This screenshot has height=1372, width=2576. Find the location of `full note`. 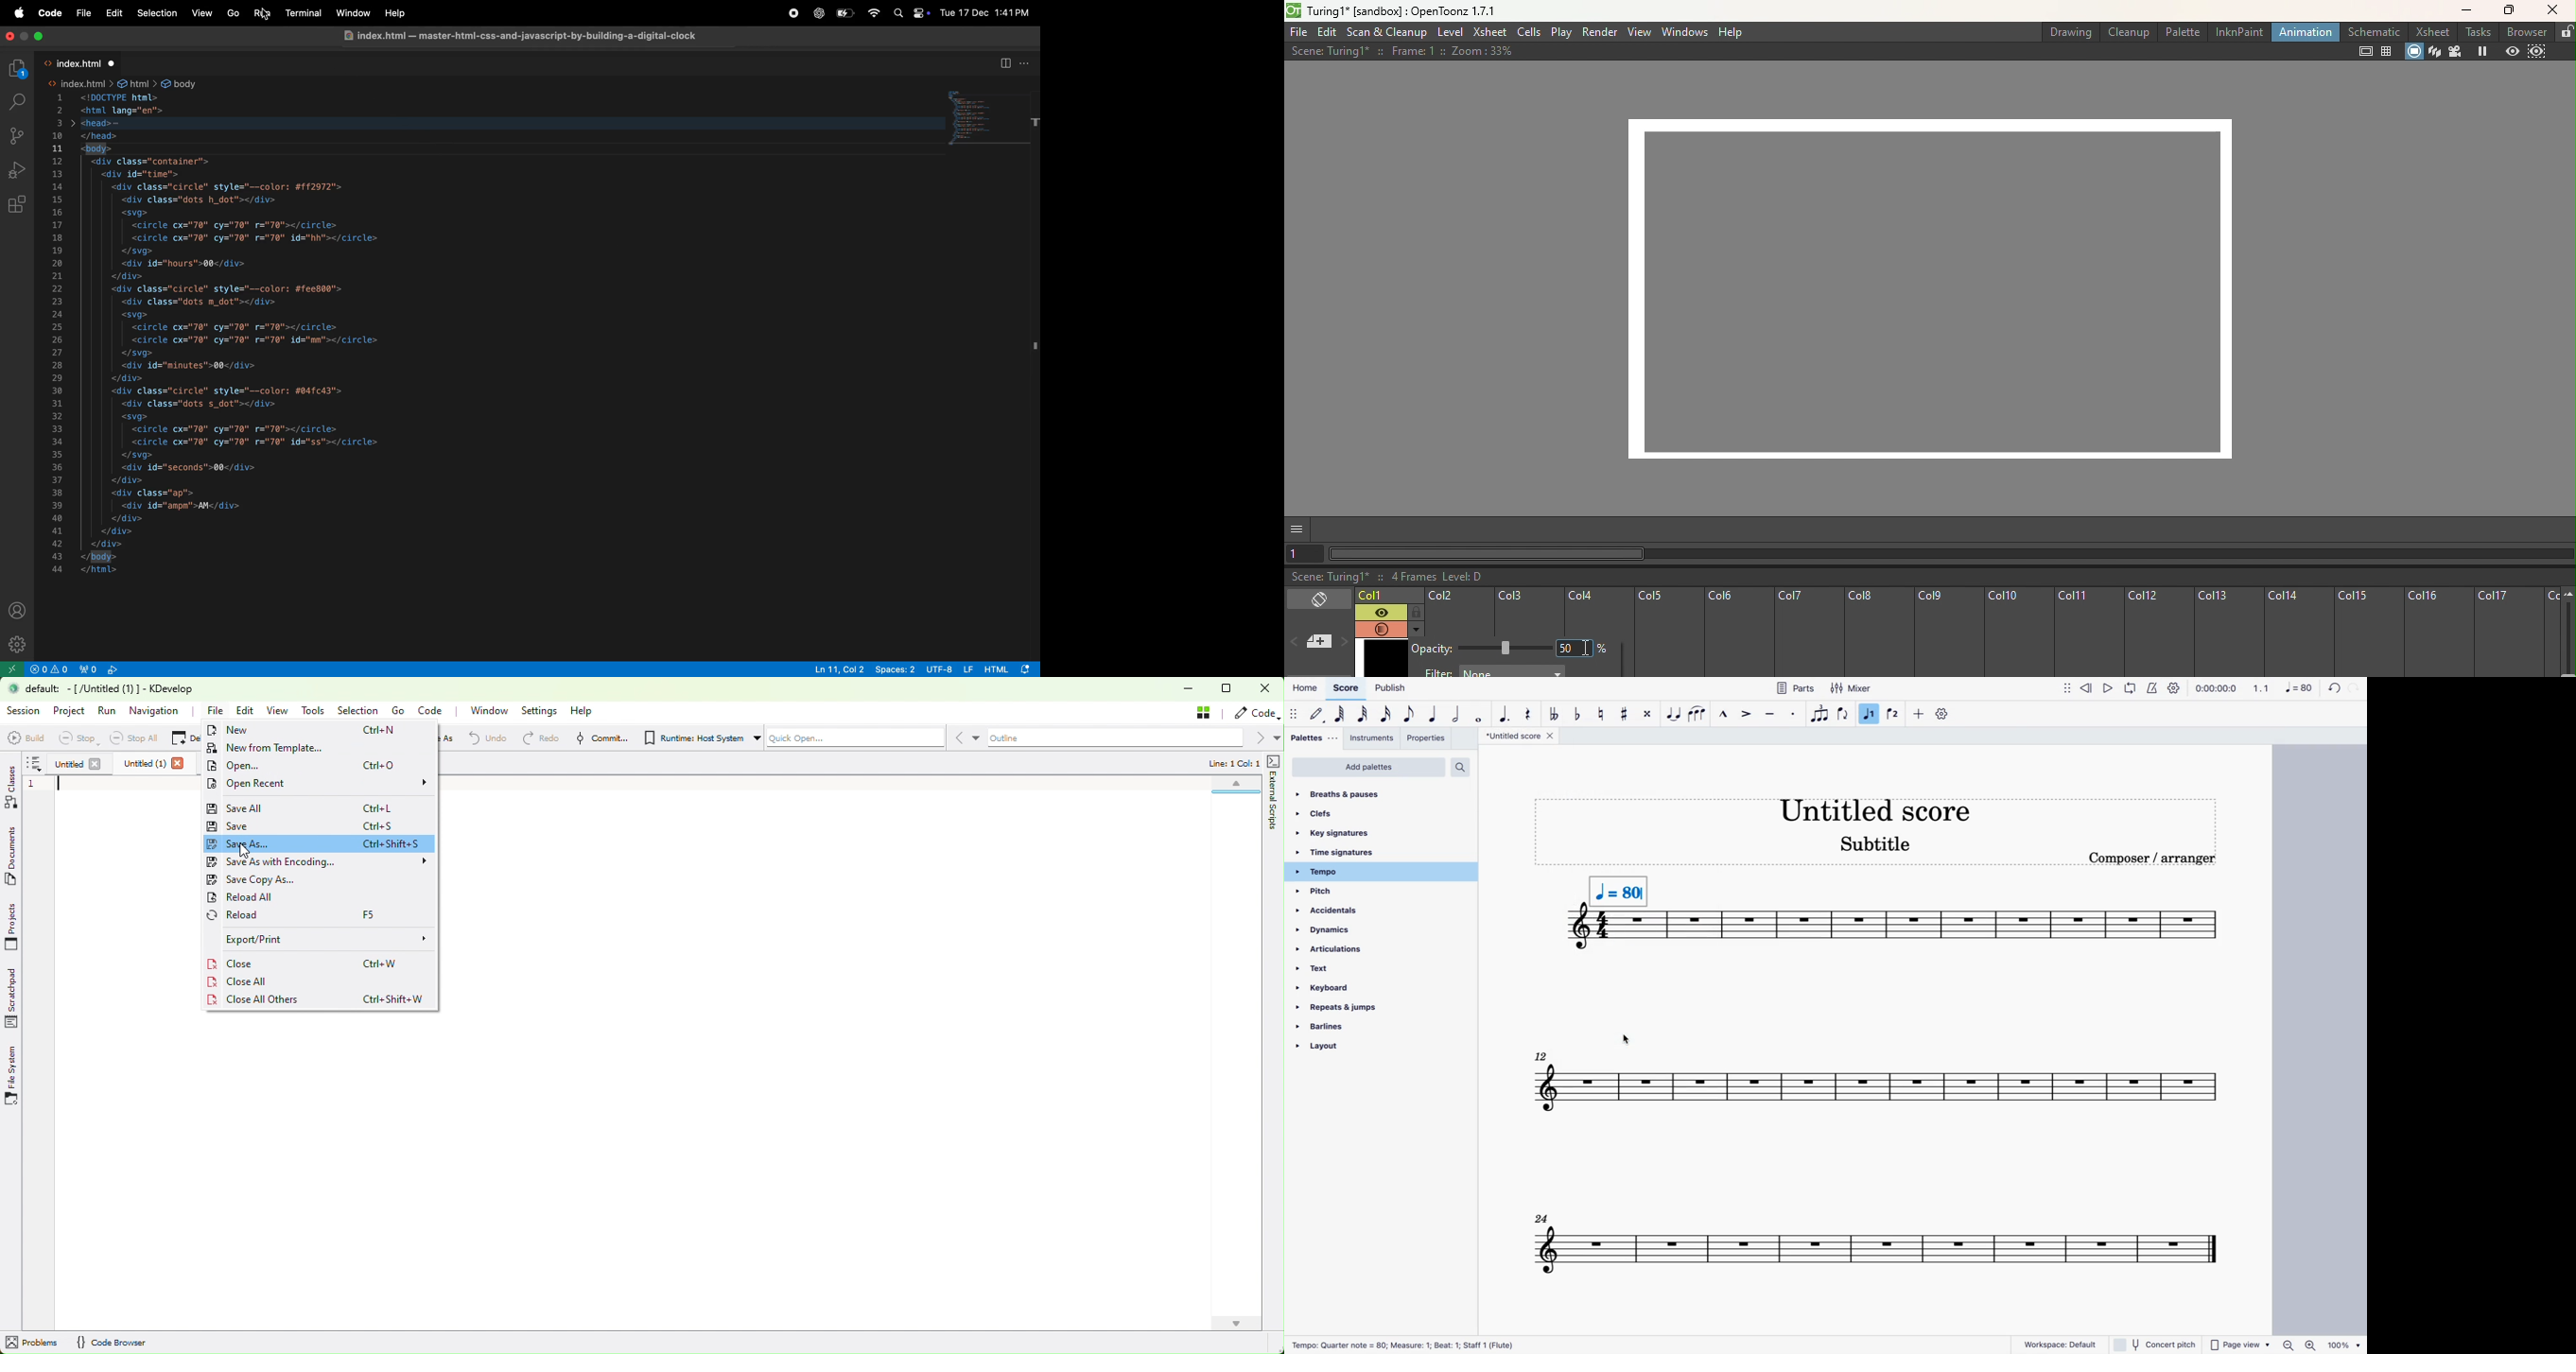

full note is located at coordinates (1479, 714).